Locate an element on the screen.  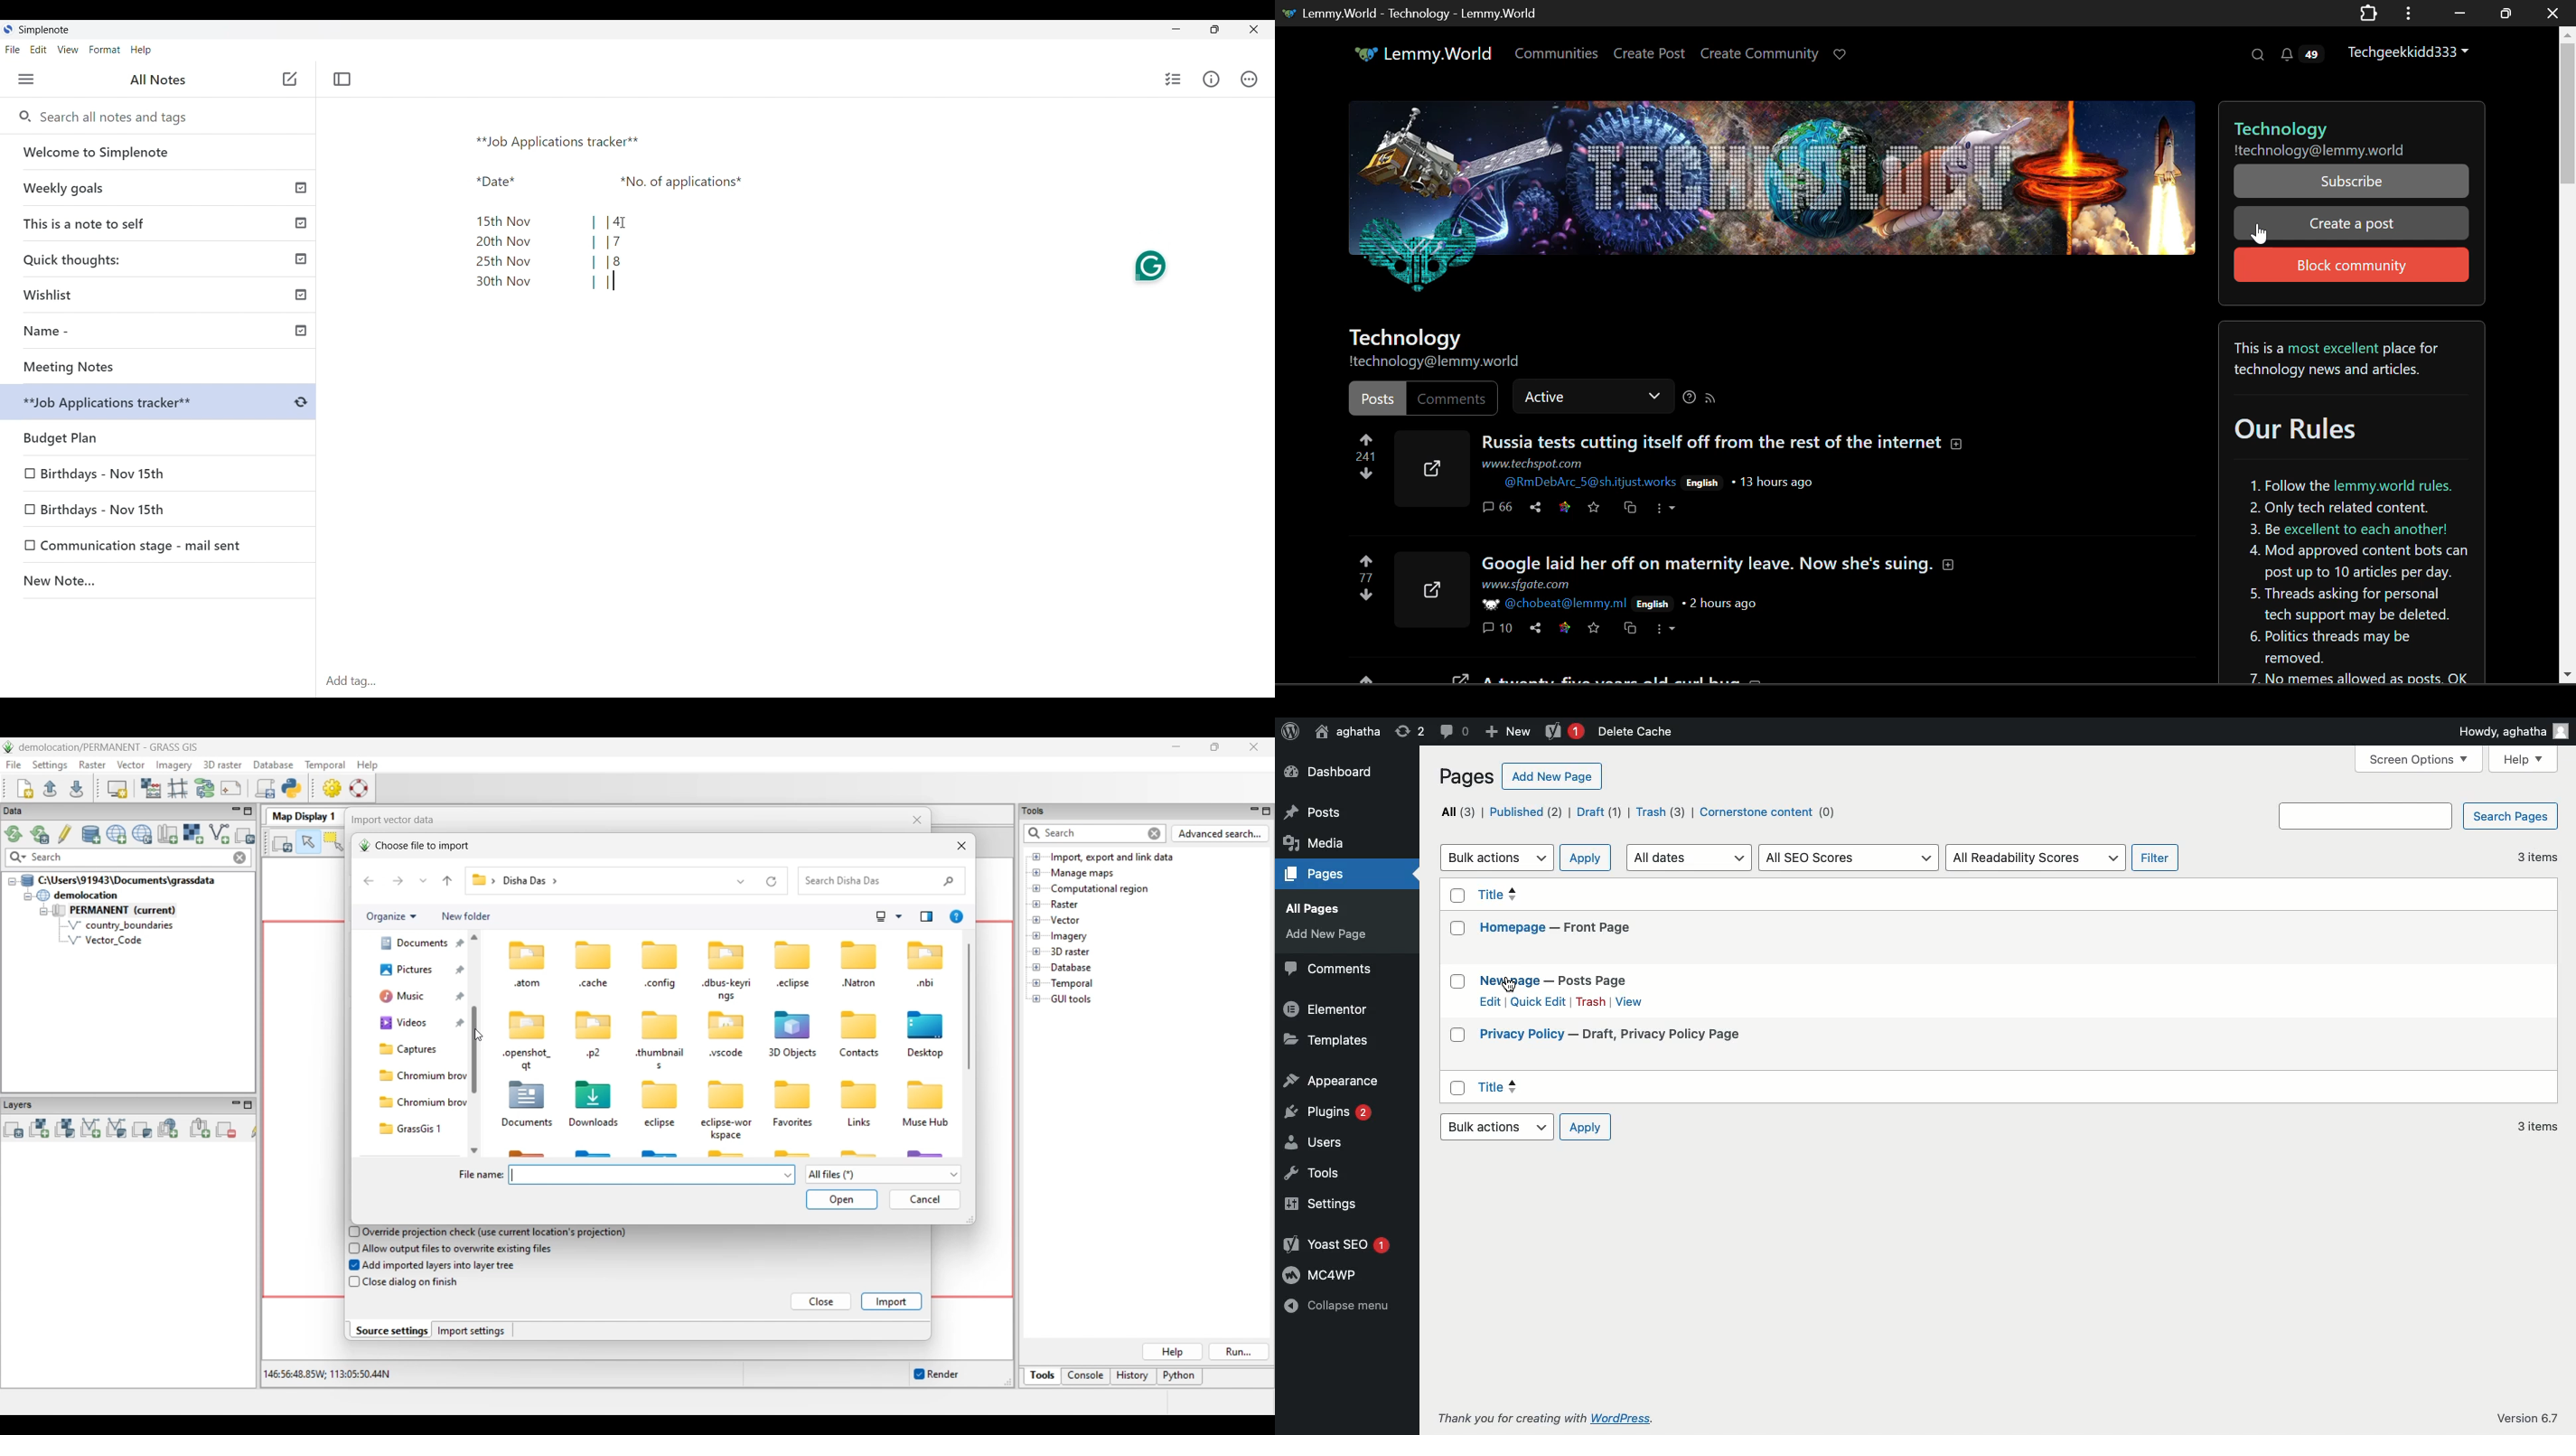
Published is located at coordinates (1522, 811).